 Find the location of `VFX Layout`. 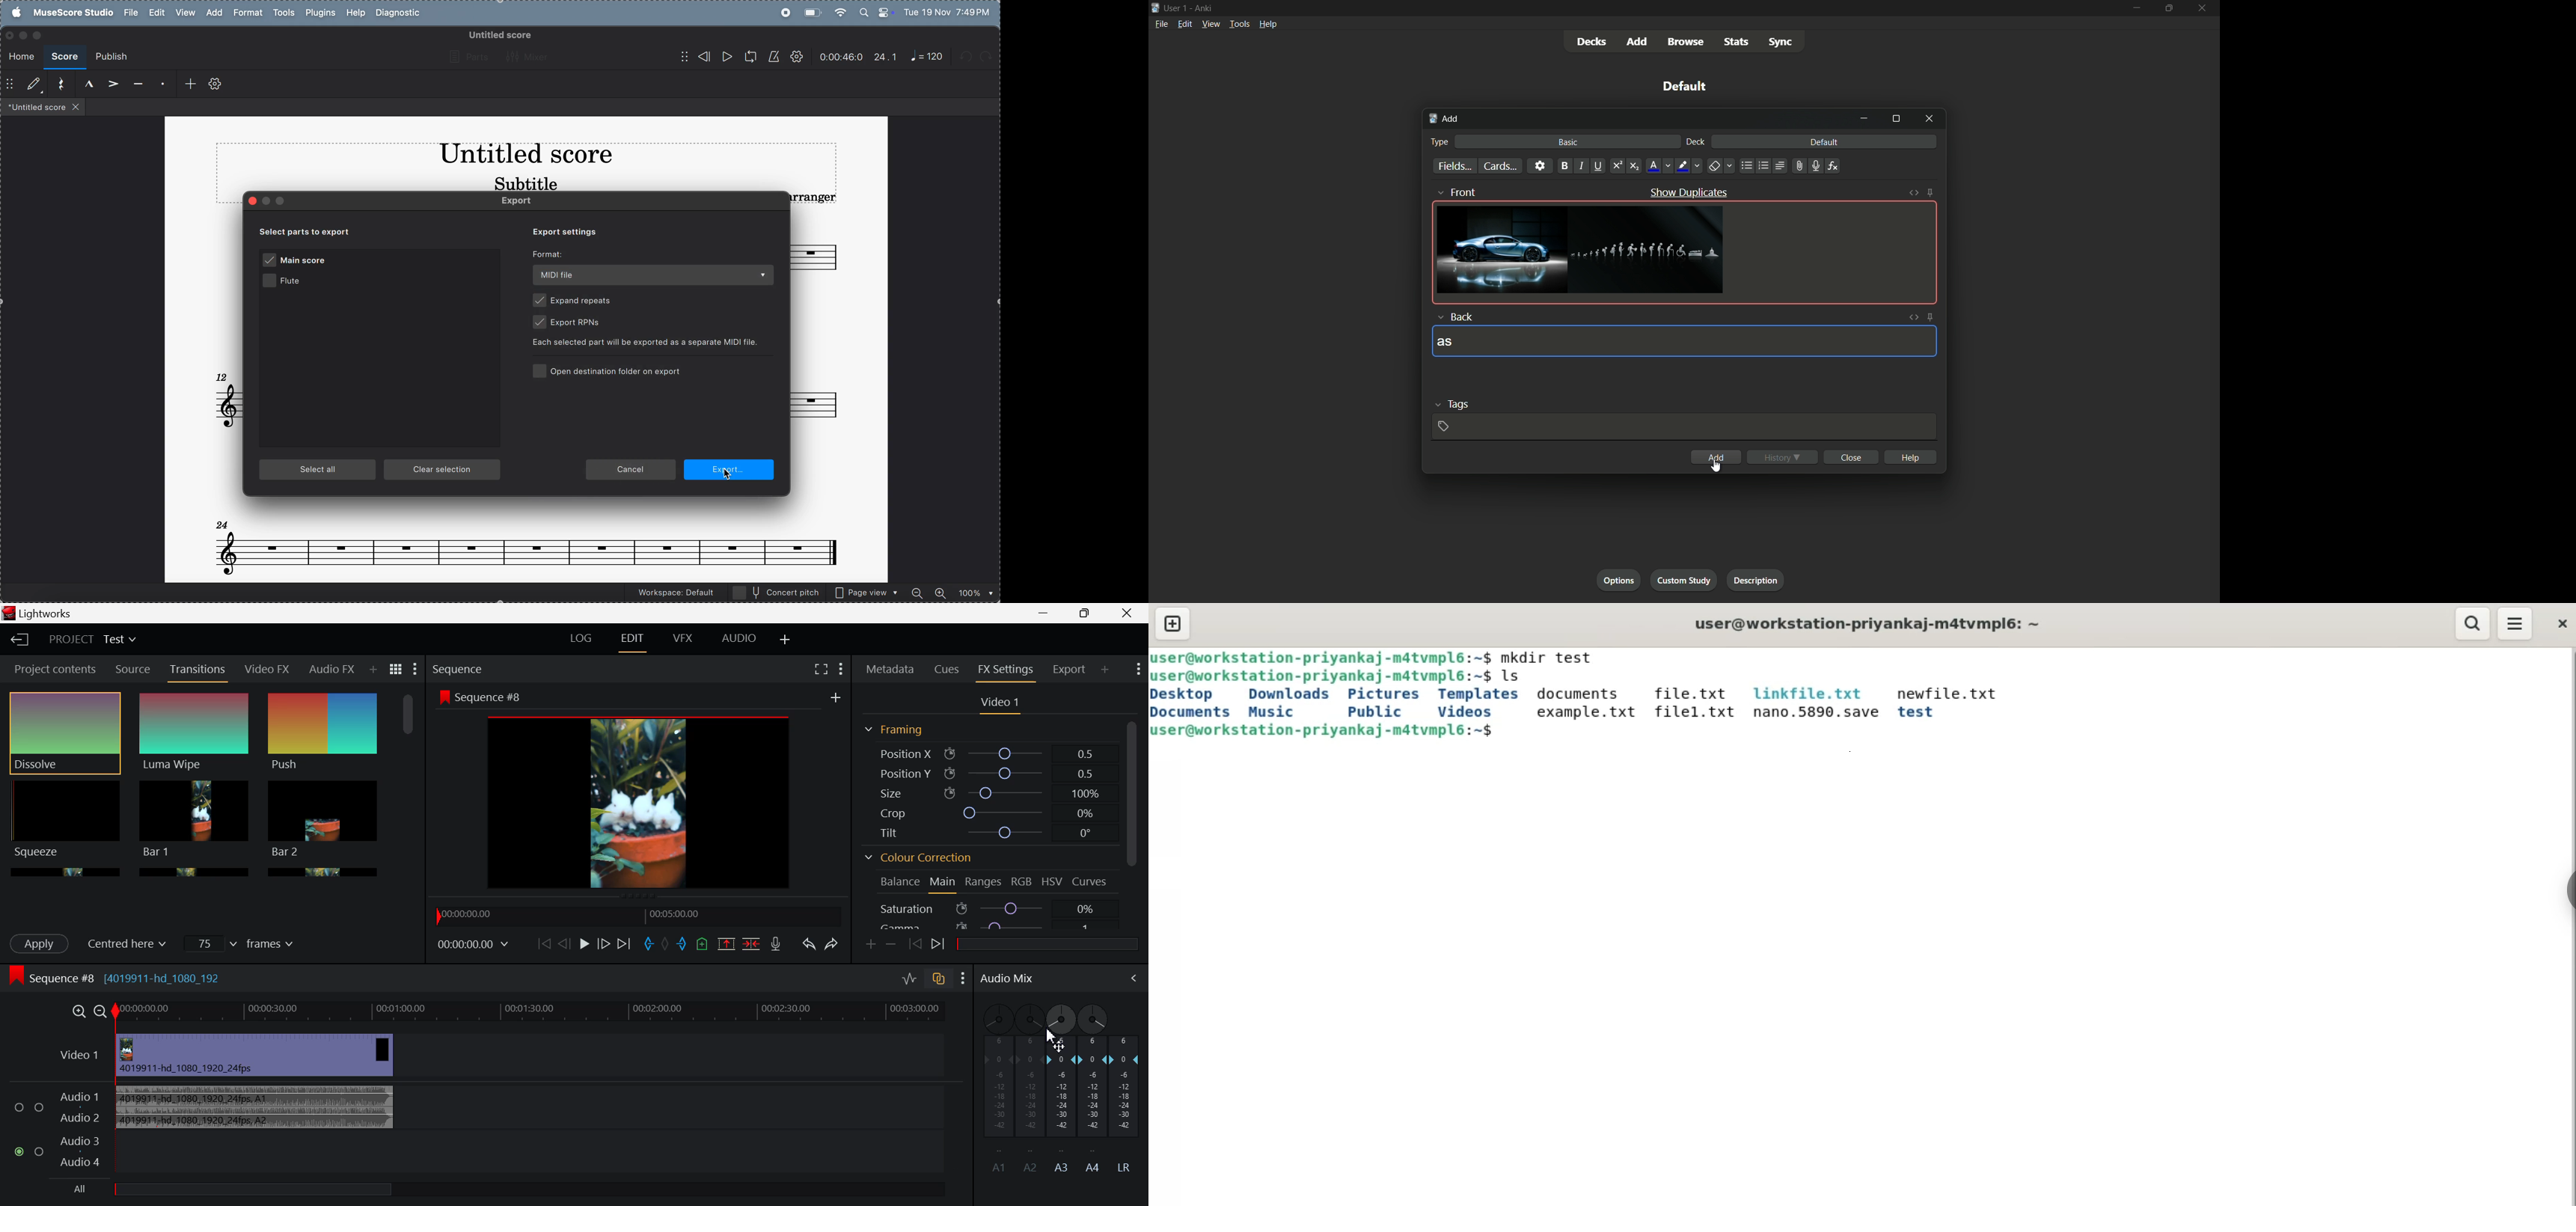

VFX Layout is located at coordinates (683, 641).